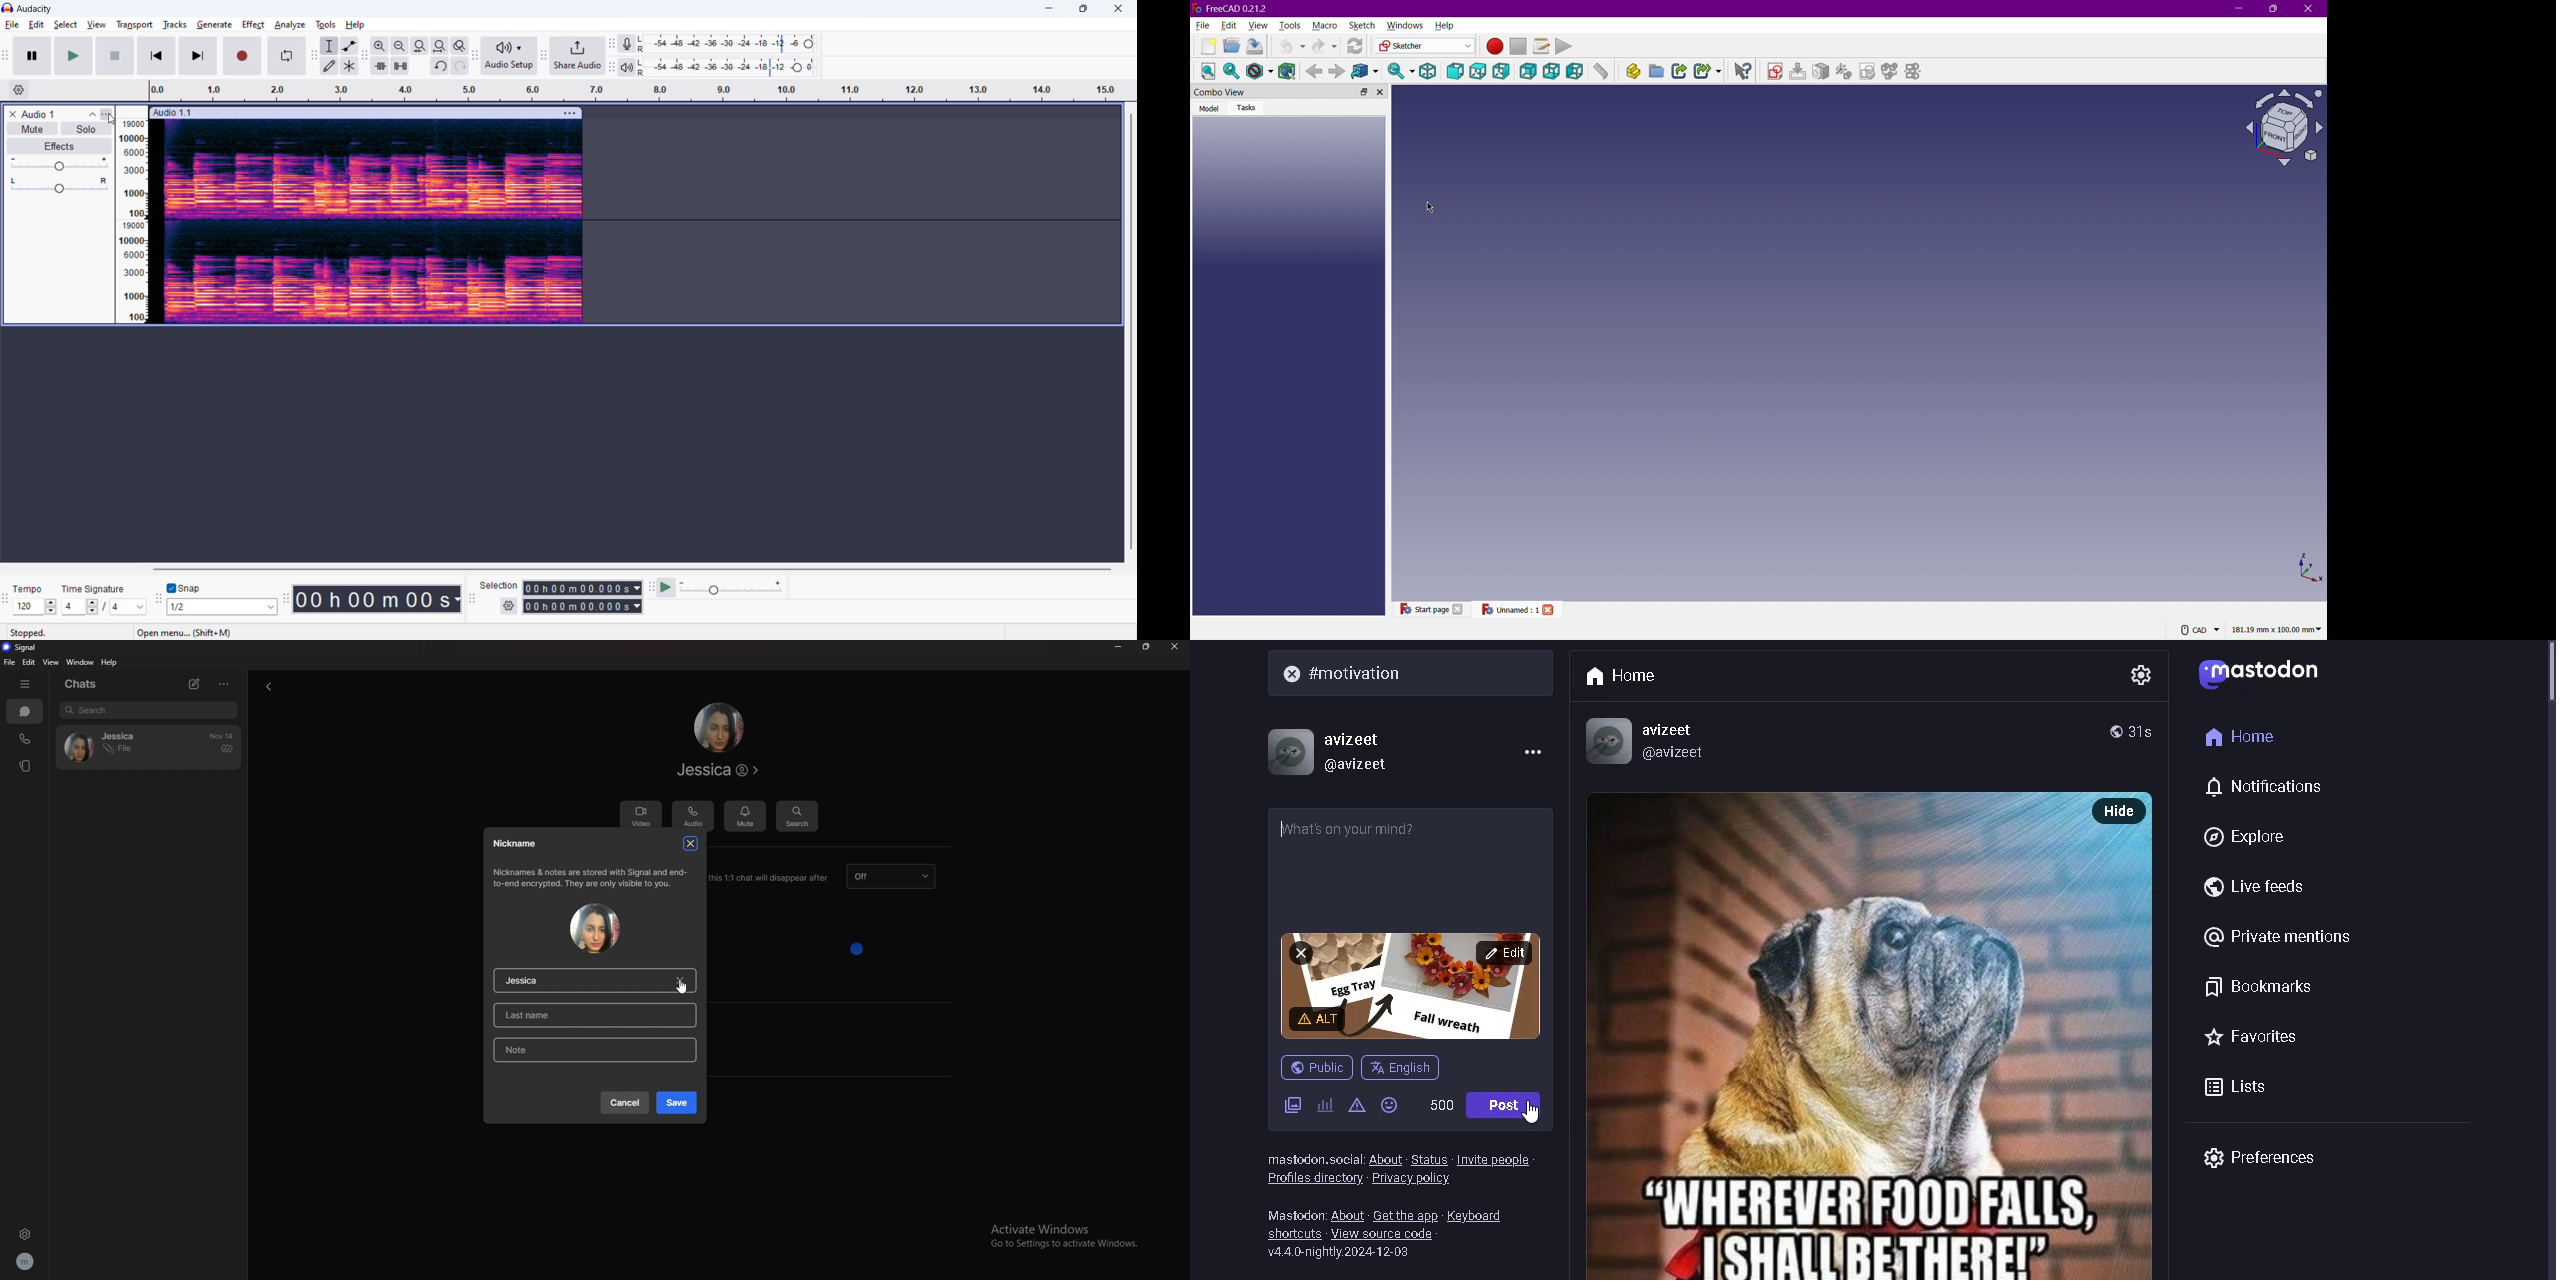  What do you see at coordinates (1151, 648) in the screenshot?
I see `resize` at bounding box center [1151, 648].